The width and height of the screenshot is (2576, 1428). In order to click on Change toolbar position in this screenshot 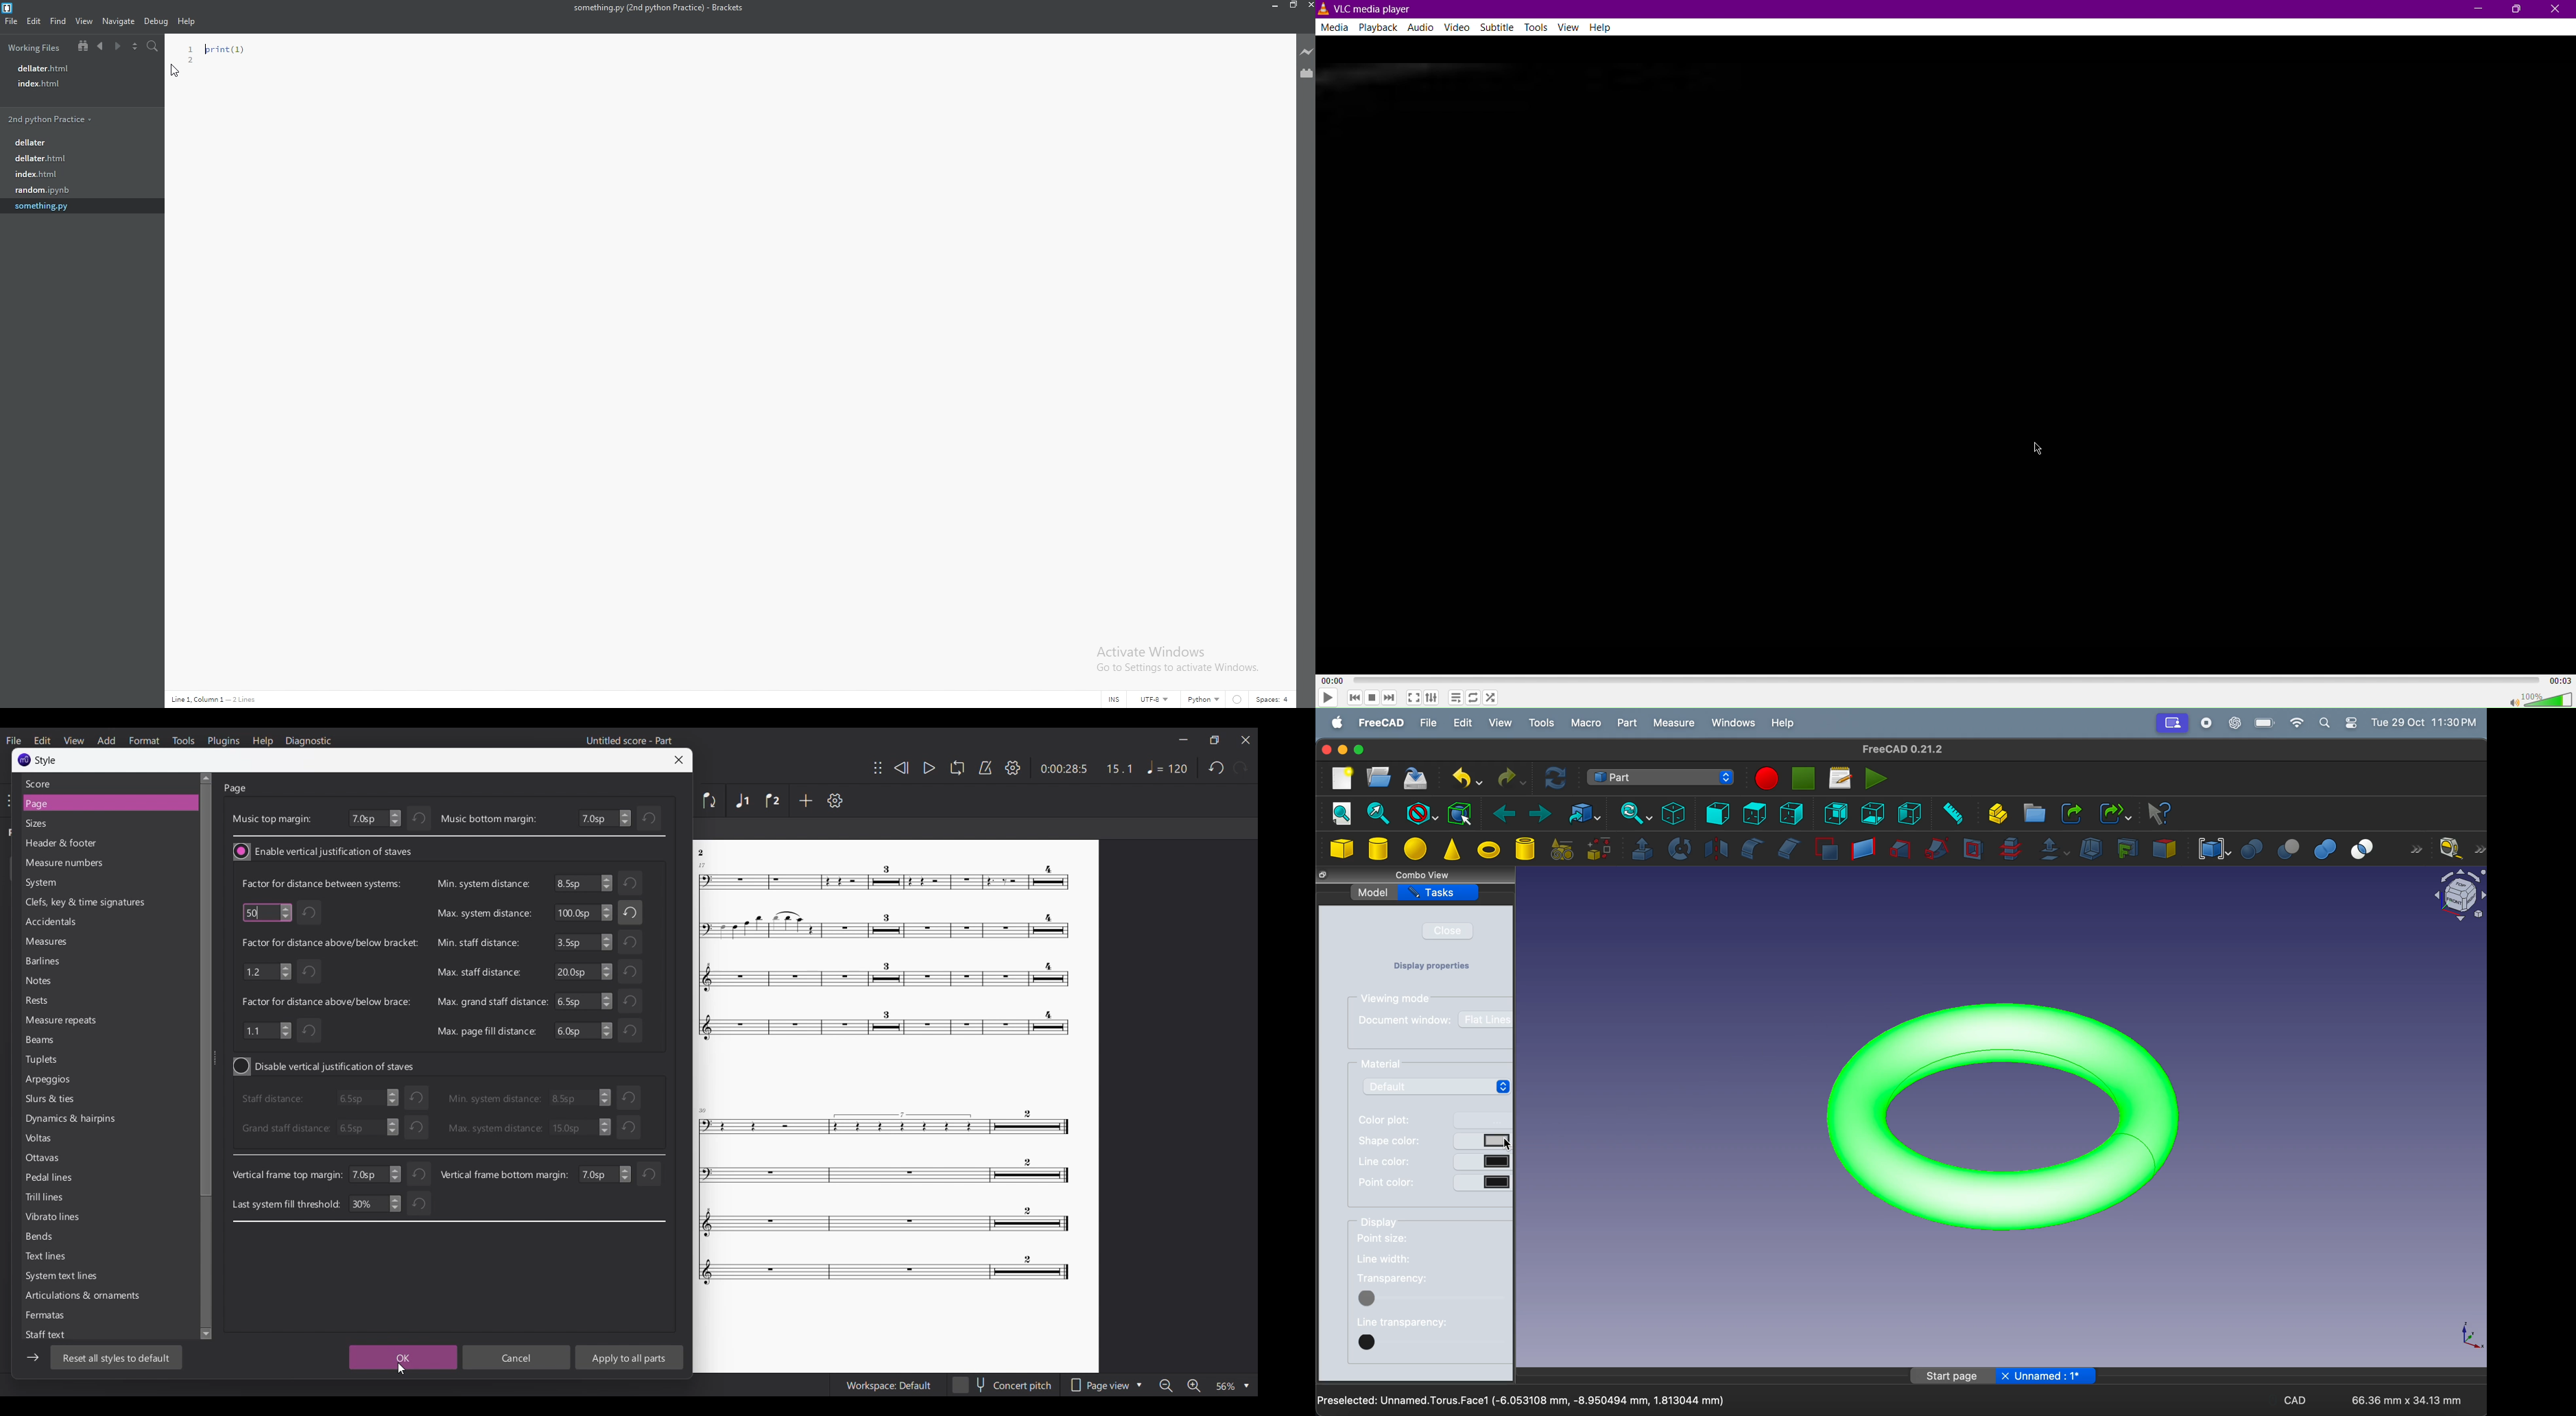, I will do `click(878, 768)`.